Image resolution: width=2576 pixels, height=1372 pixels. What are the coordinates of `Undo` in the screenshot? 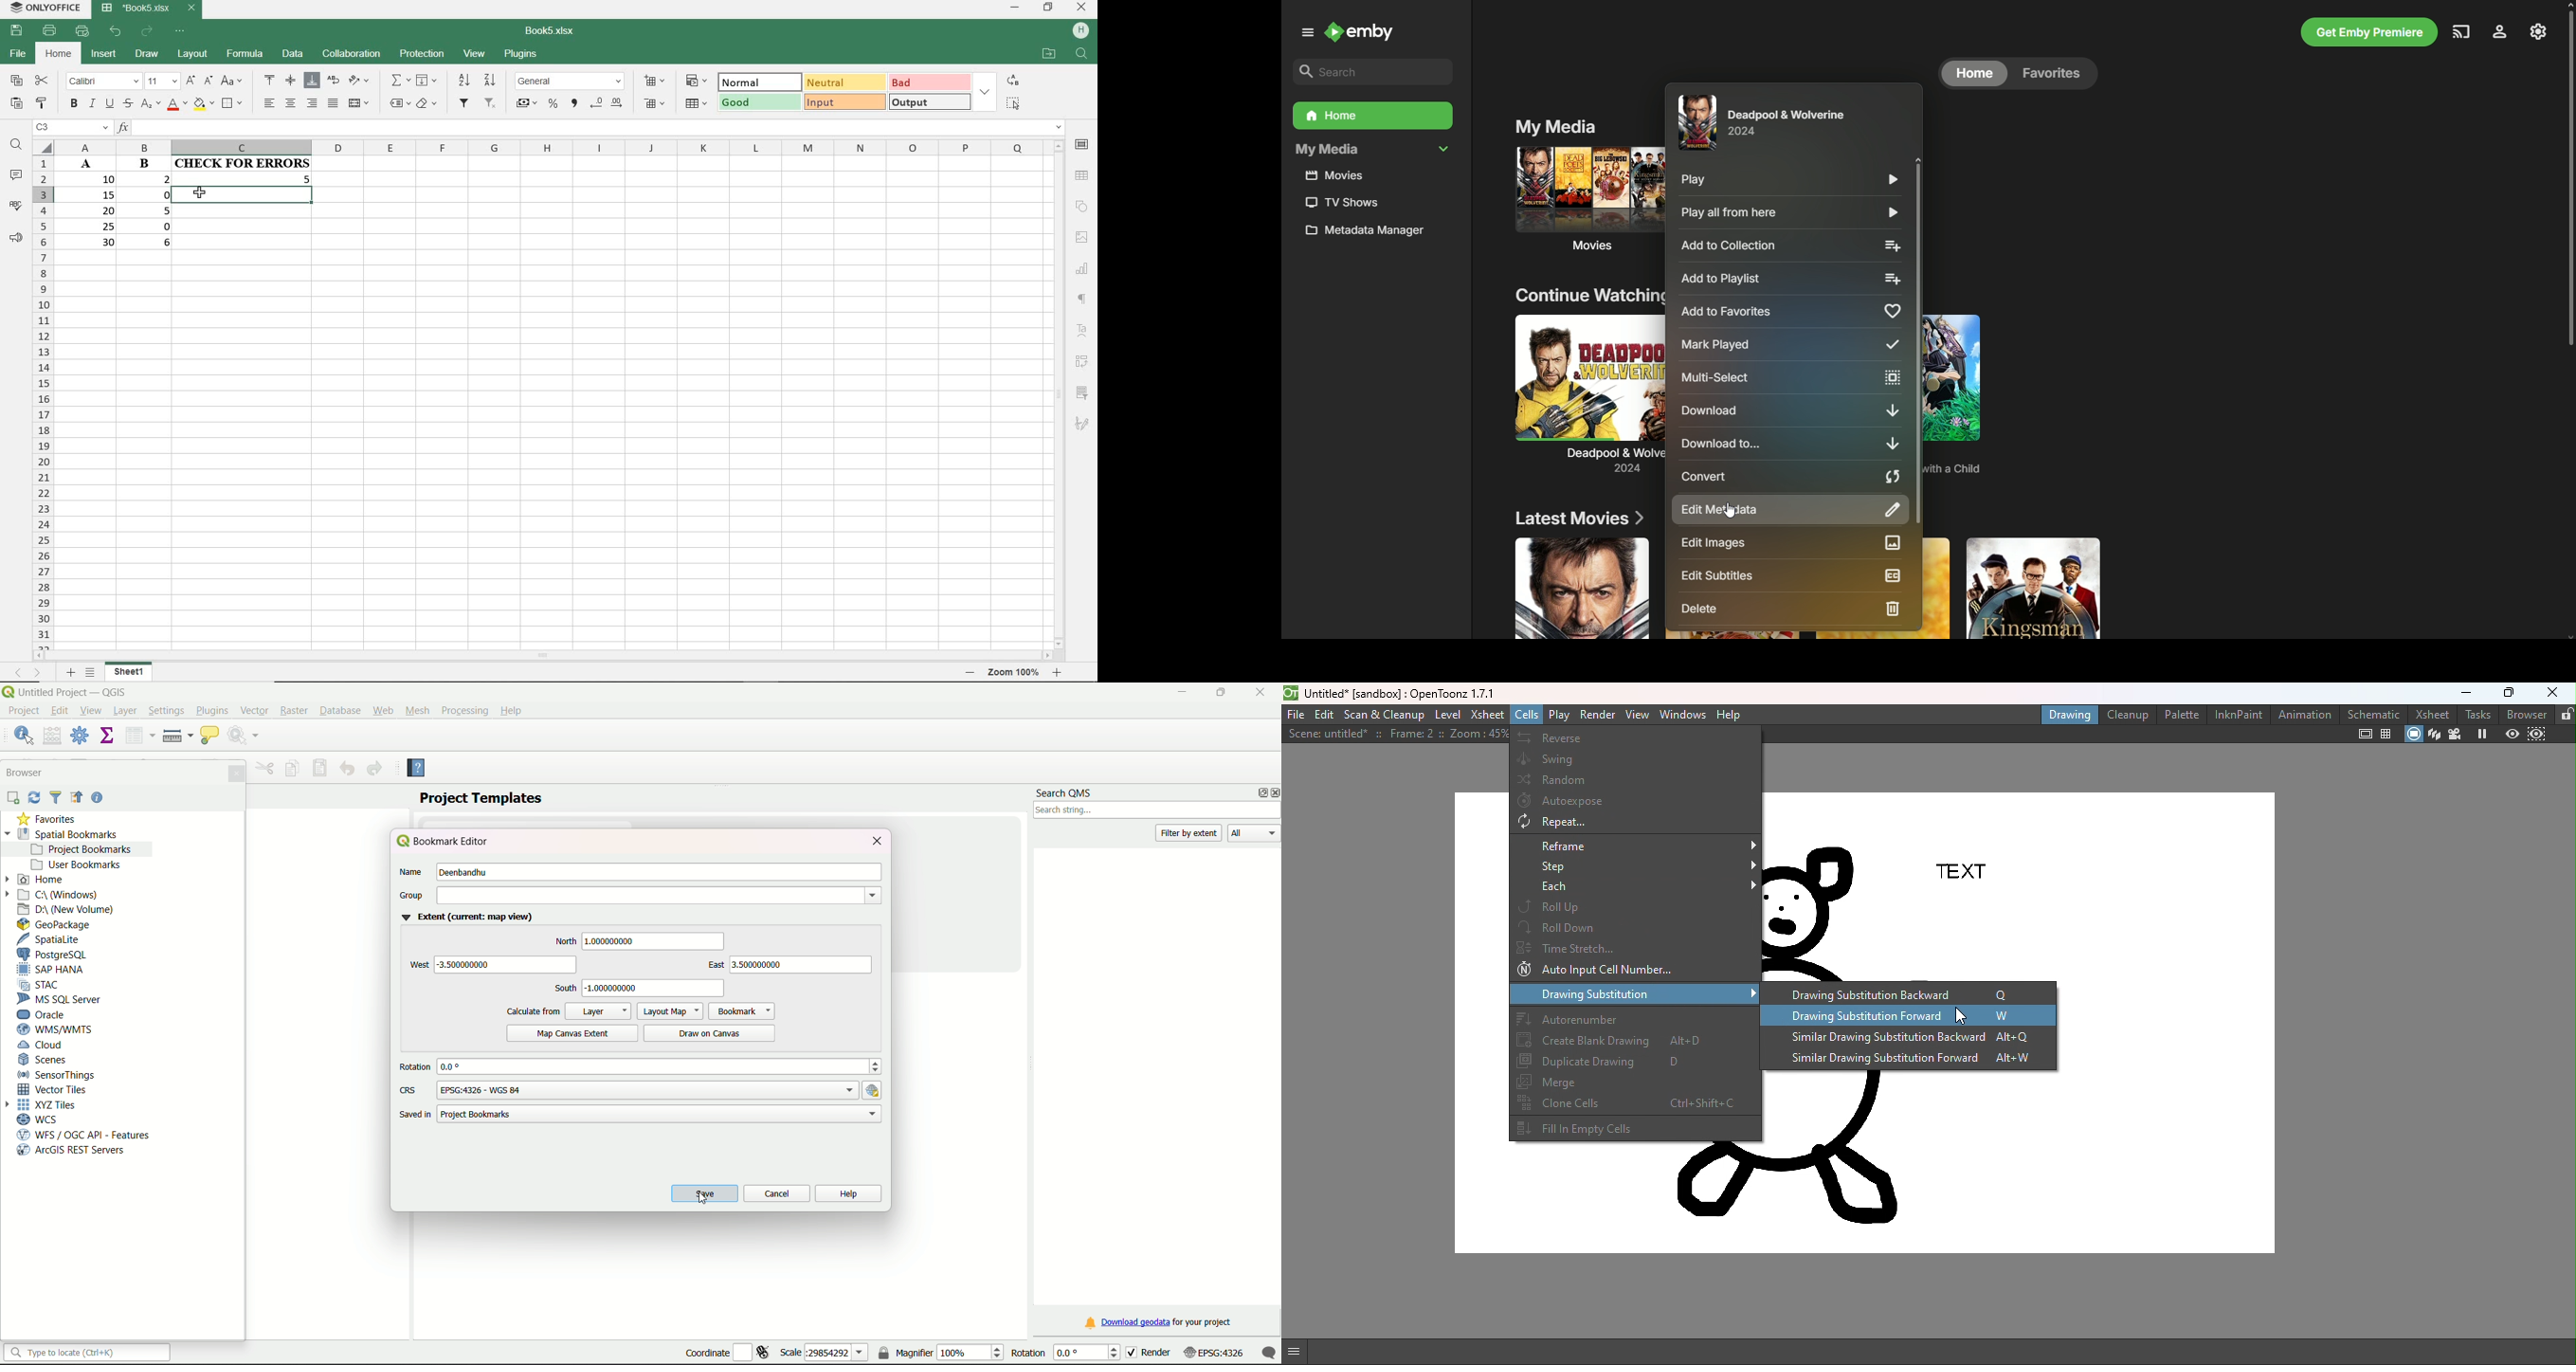 It's located at (347, 768).